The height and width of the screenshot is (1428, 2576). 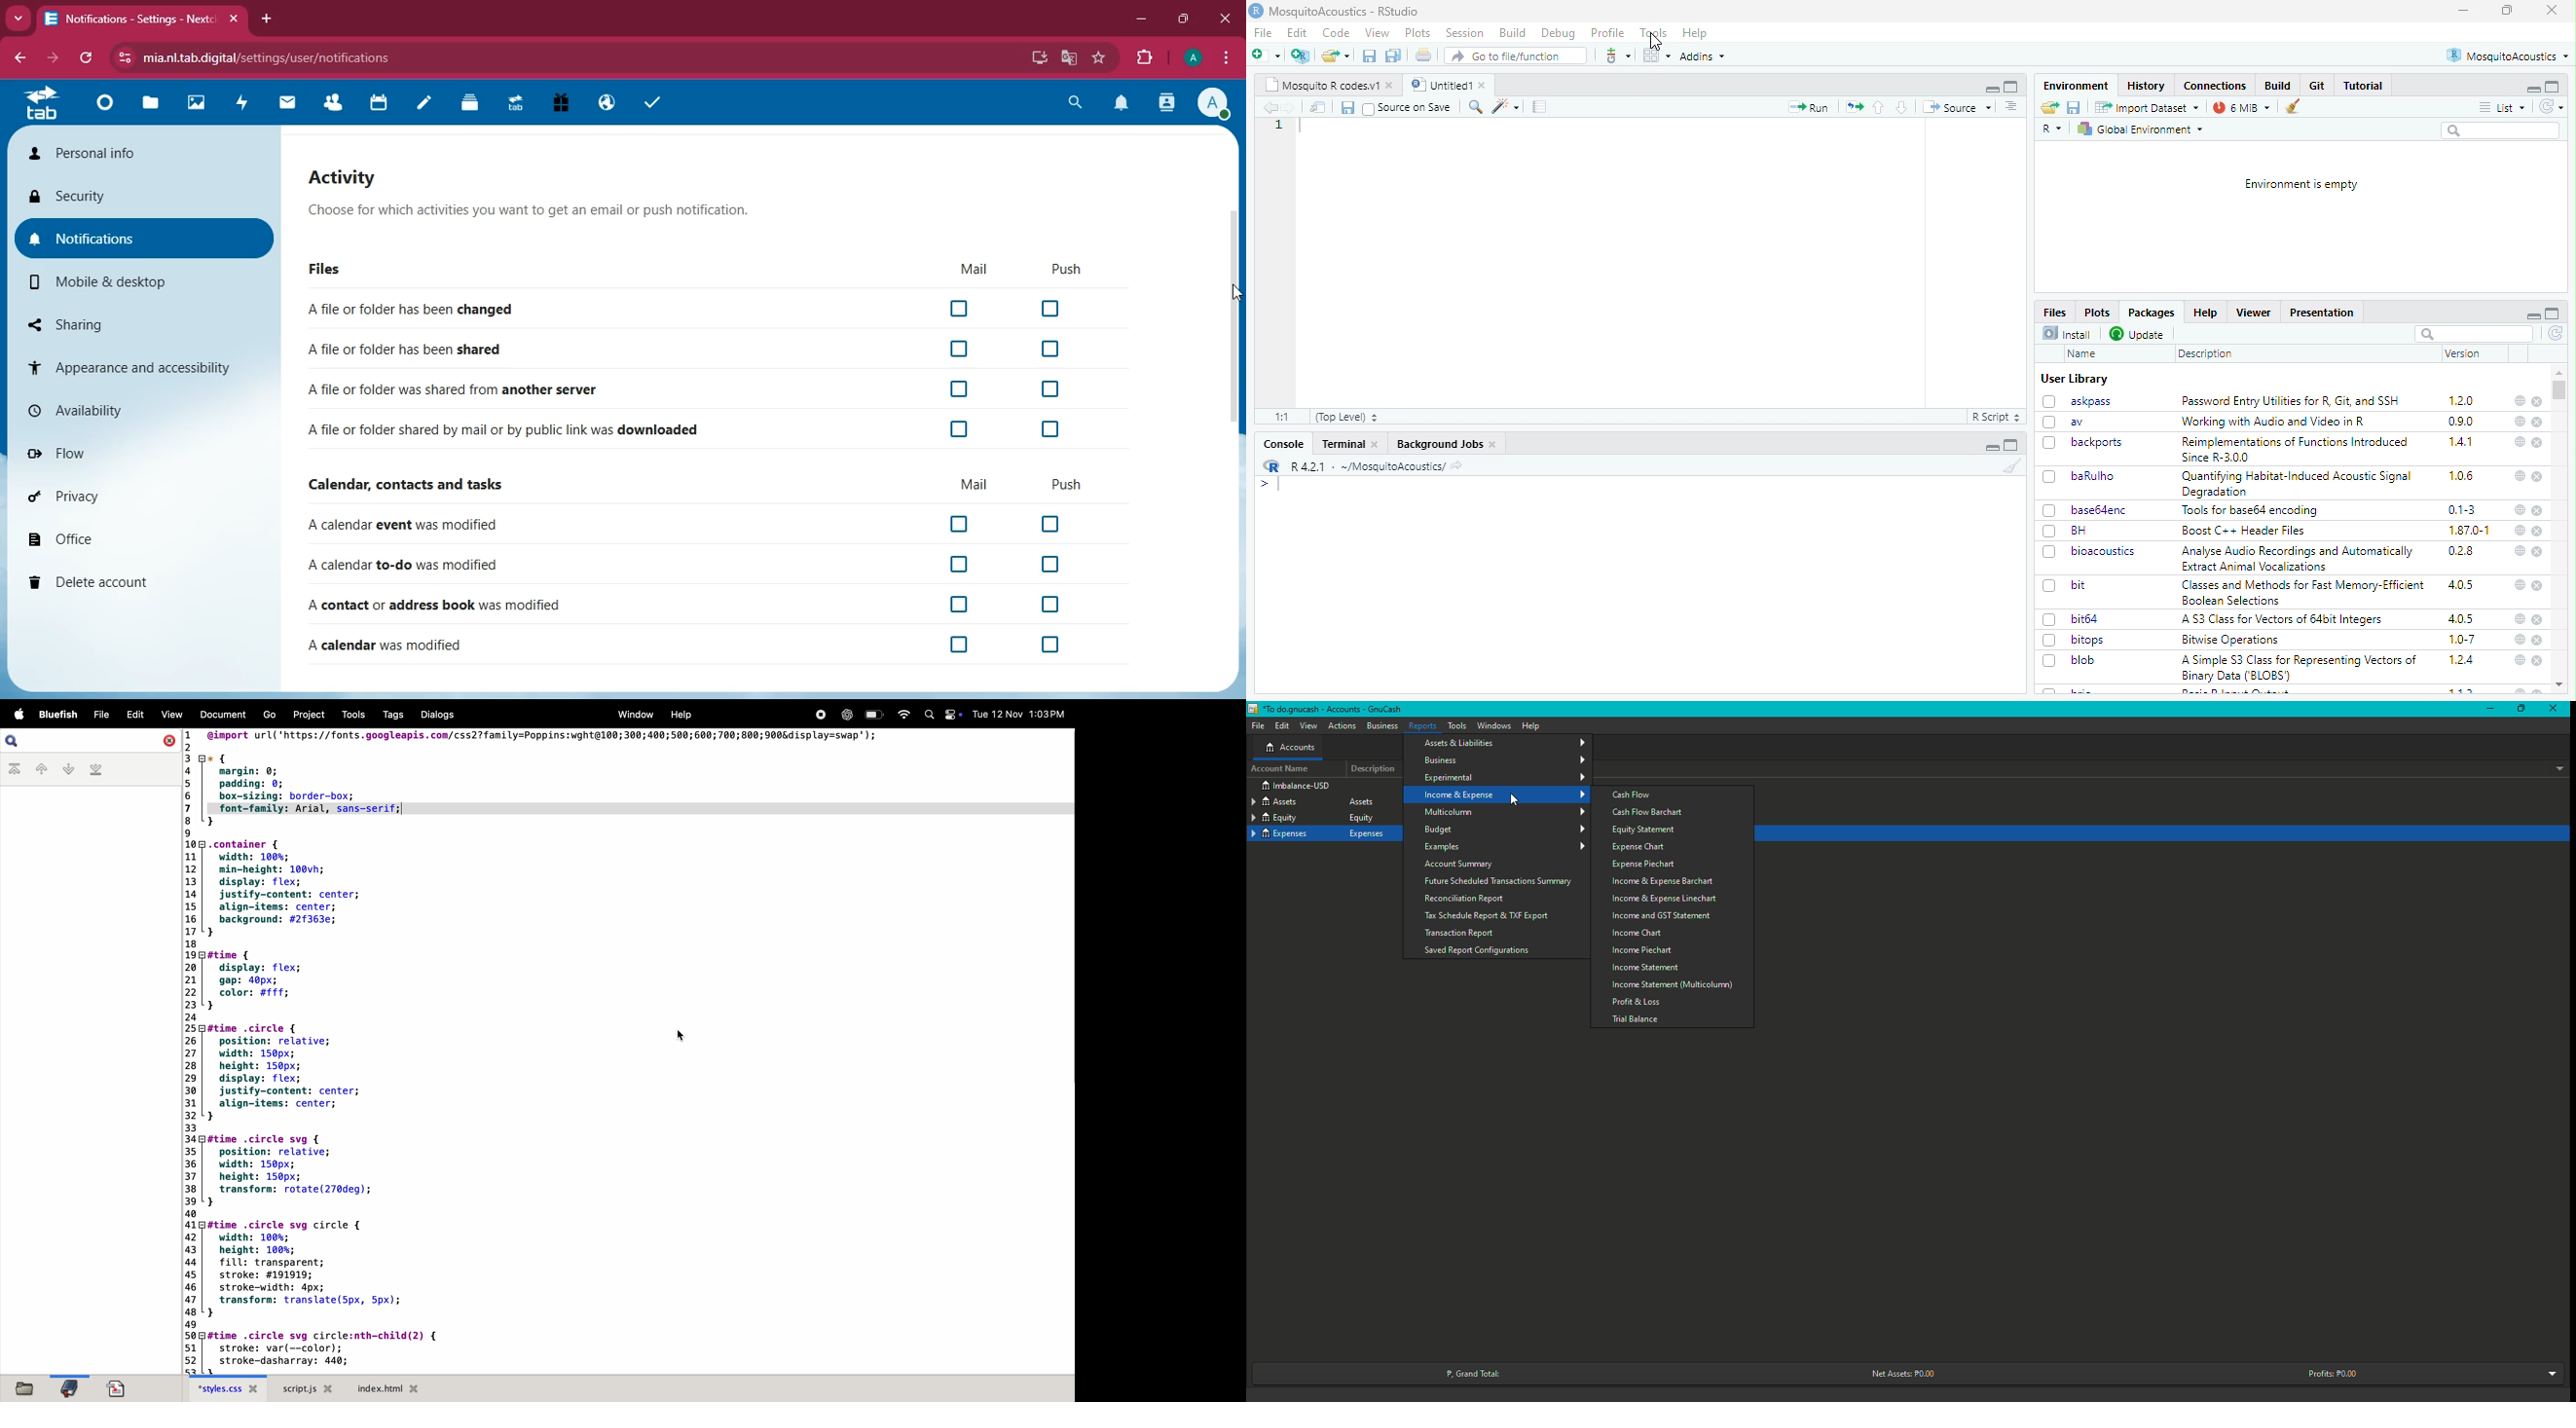 I want to click on web, so click(x=2521, y=584).